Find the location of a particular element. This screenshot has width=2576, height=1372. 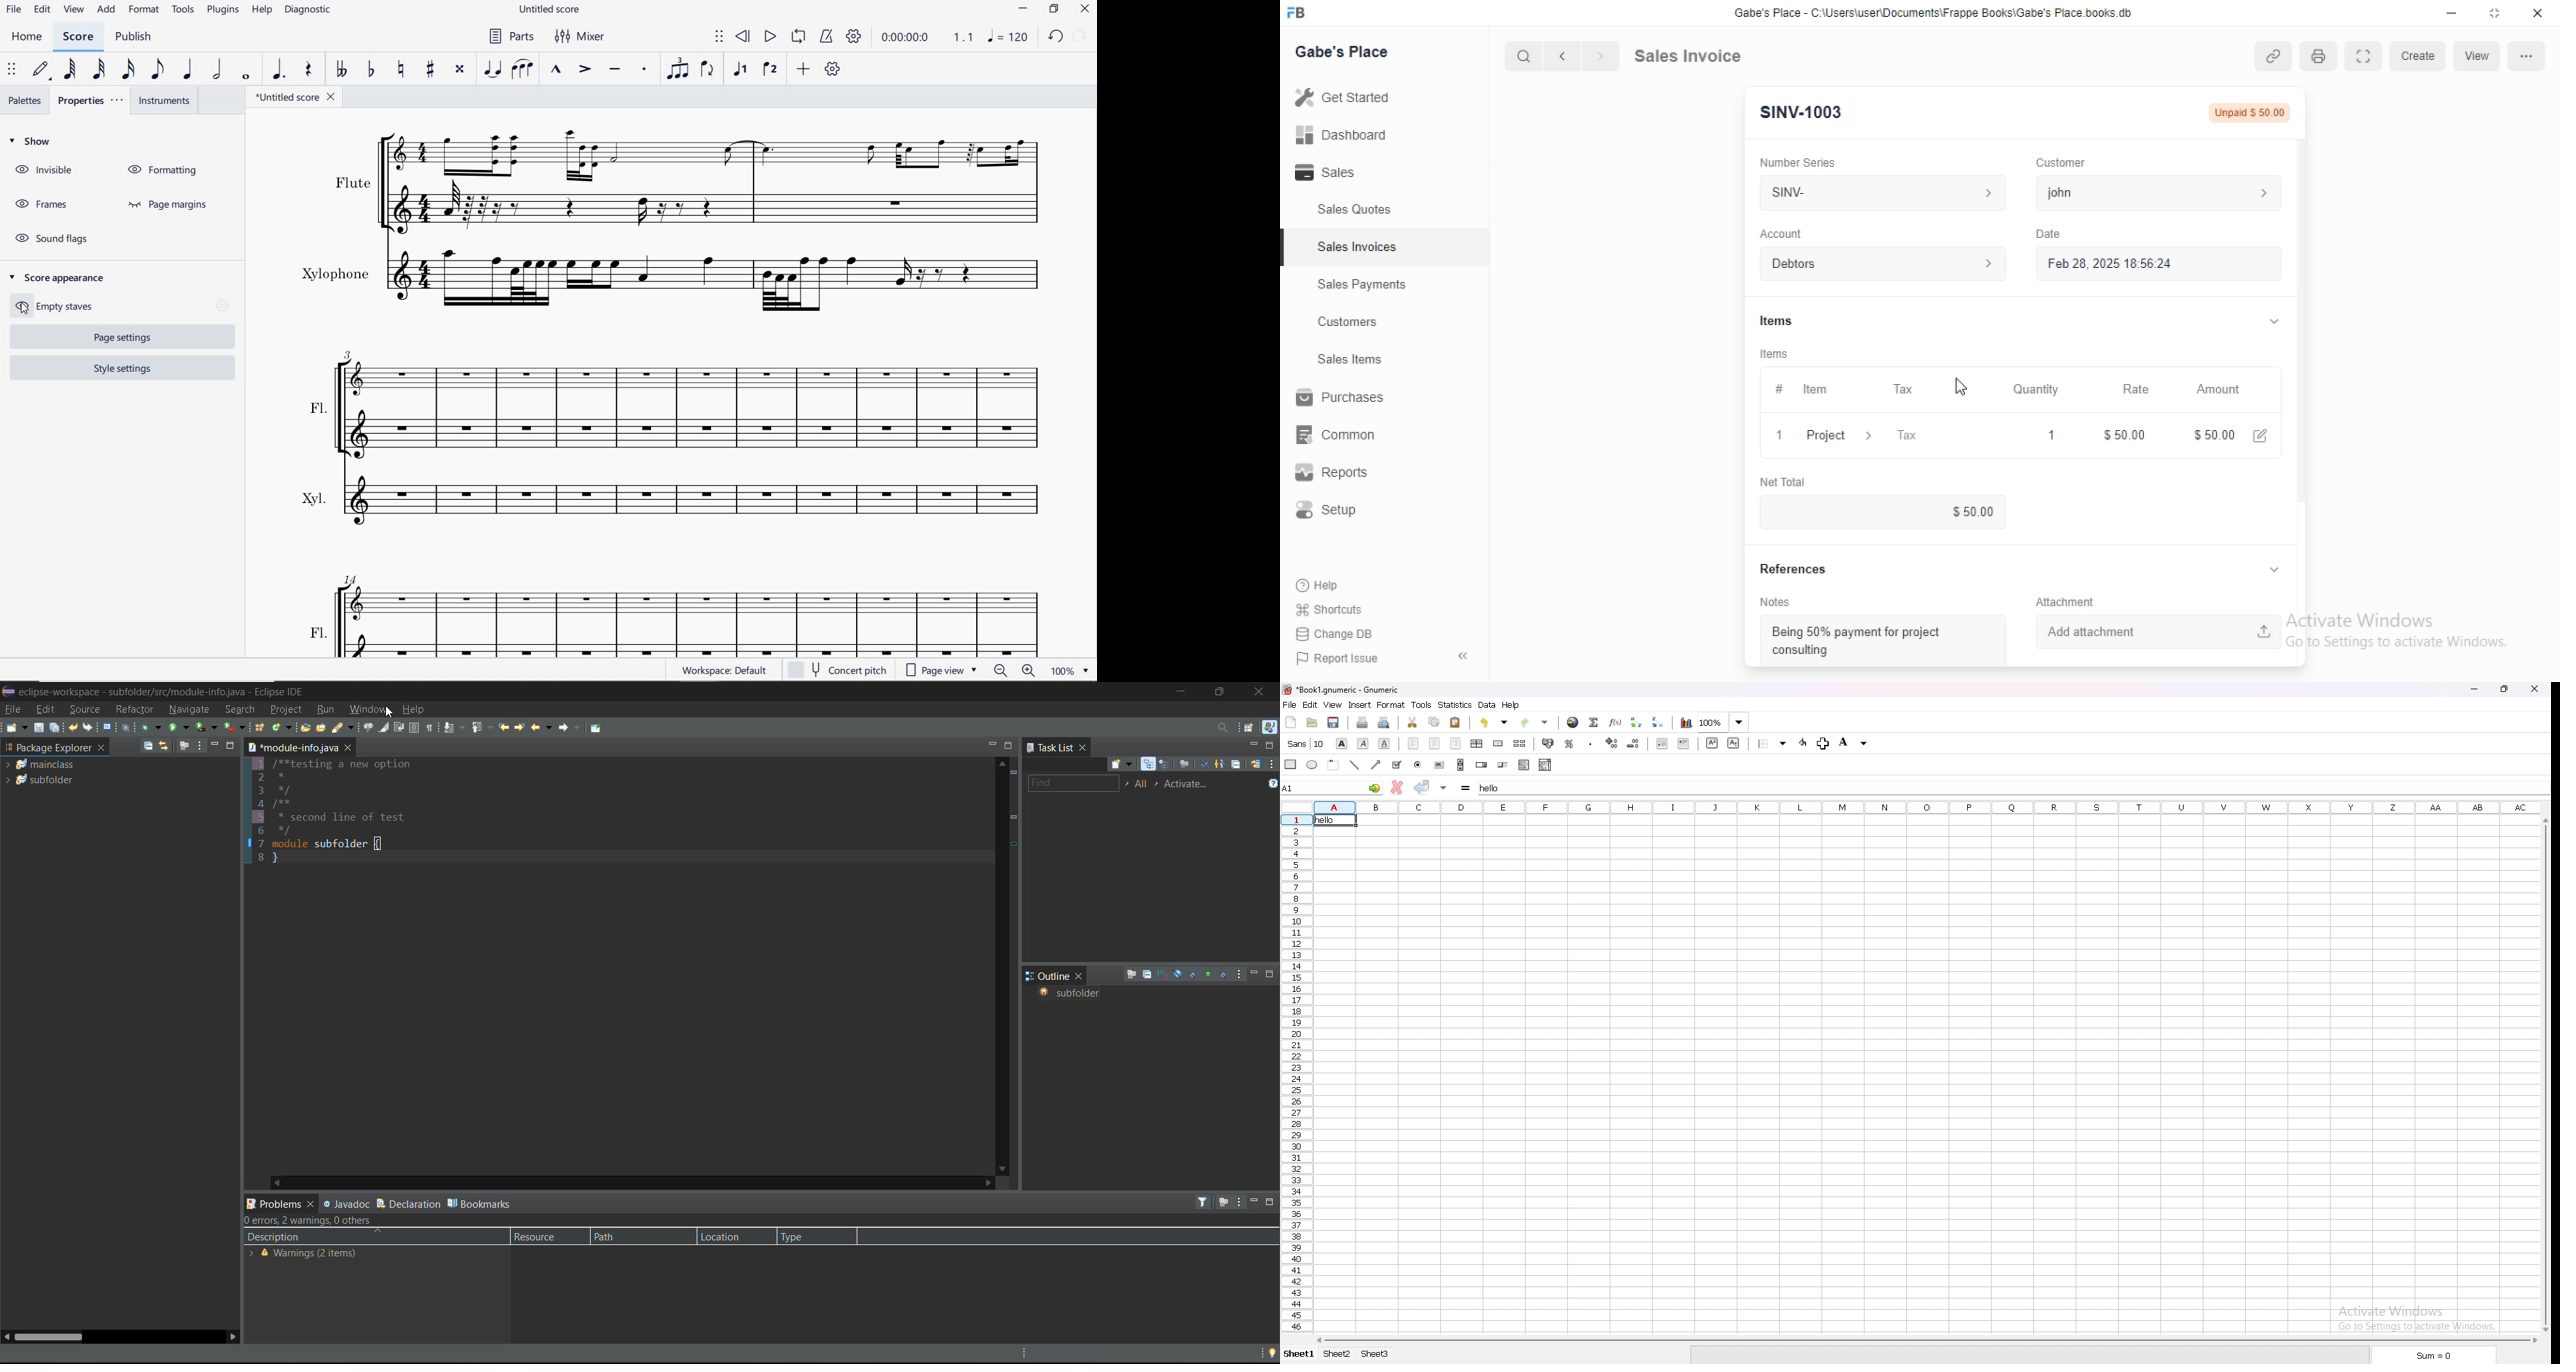

‘Quantity is located at coordinates (2035, 389).